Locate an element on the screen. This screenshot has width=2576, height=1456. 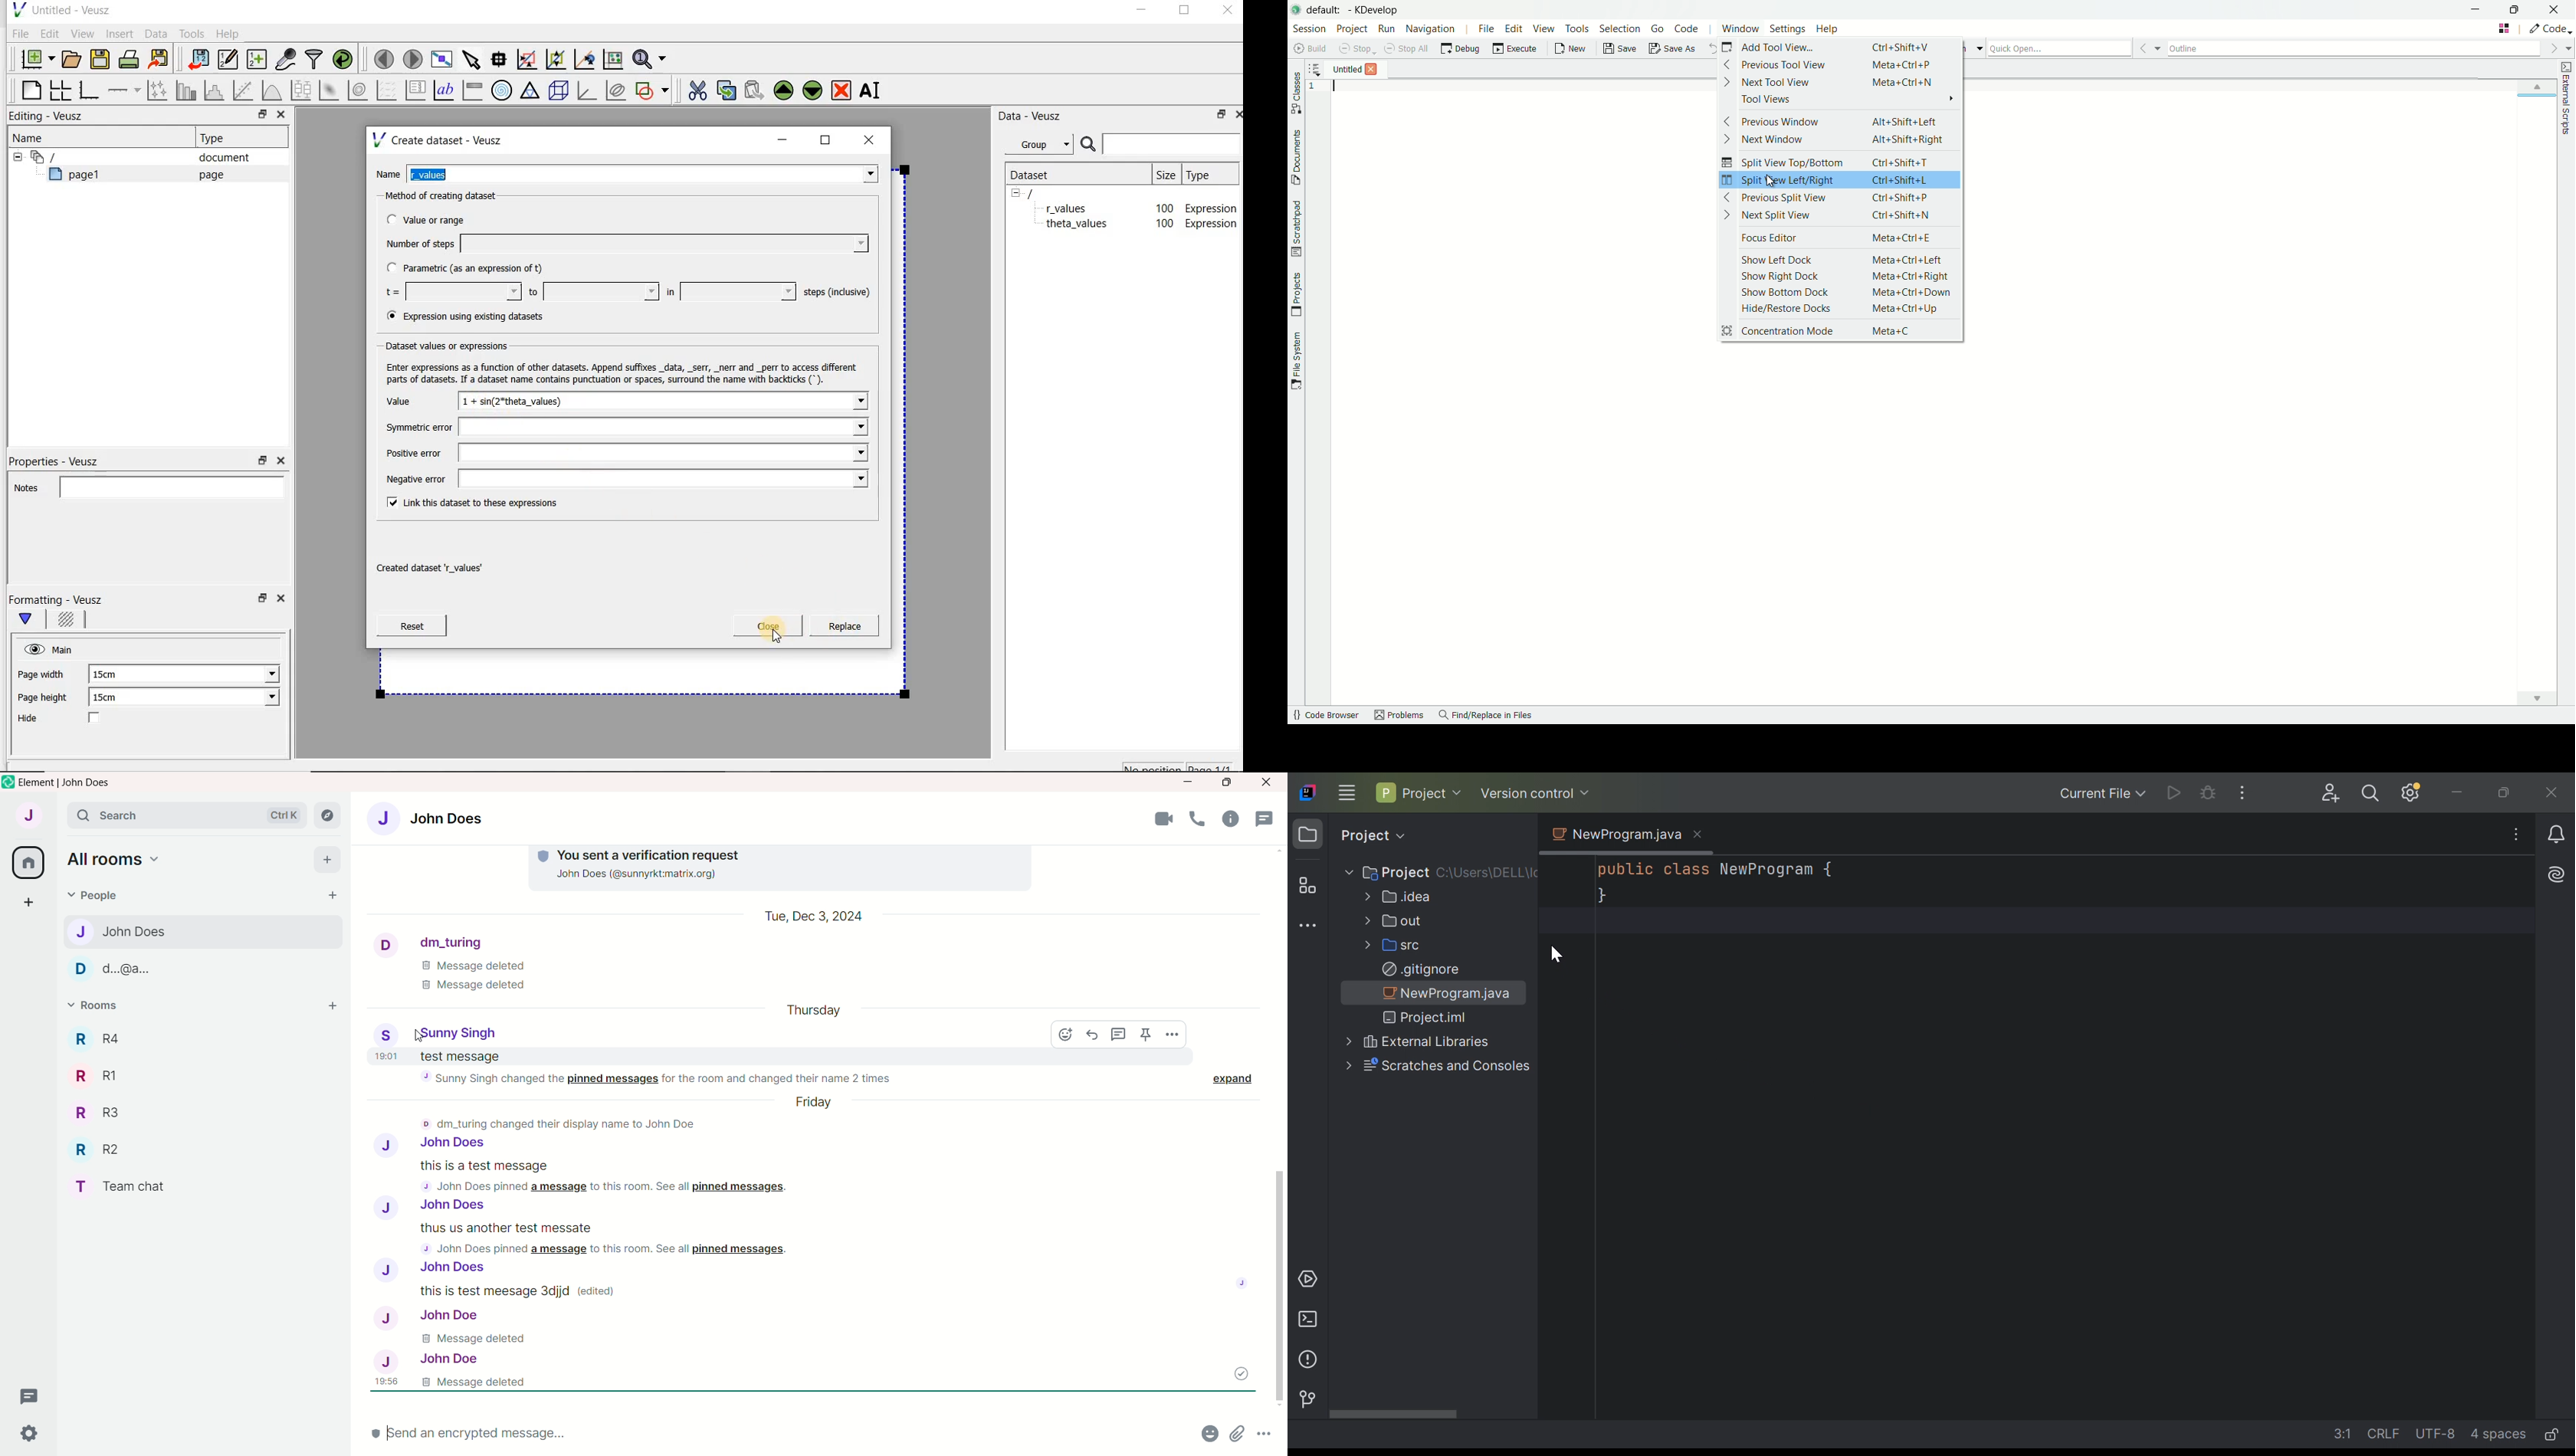
john does is located at coordinates (117, 929).